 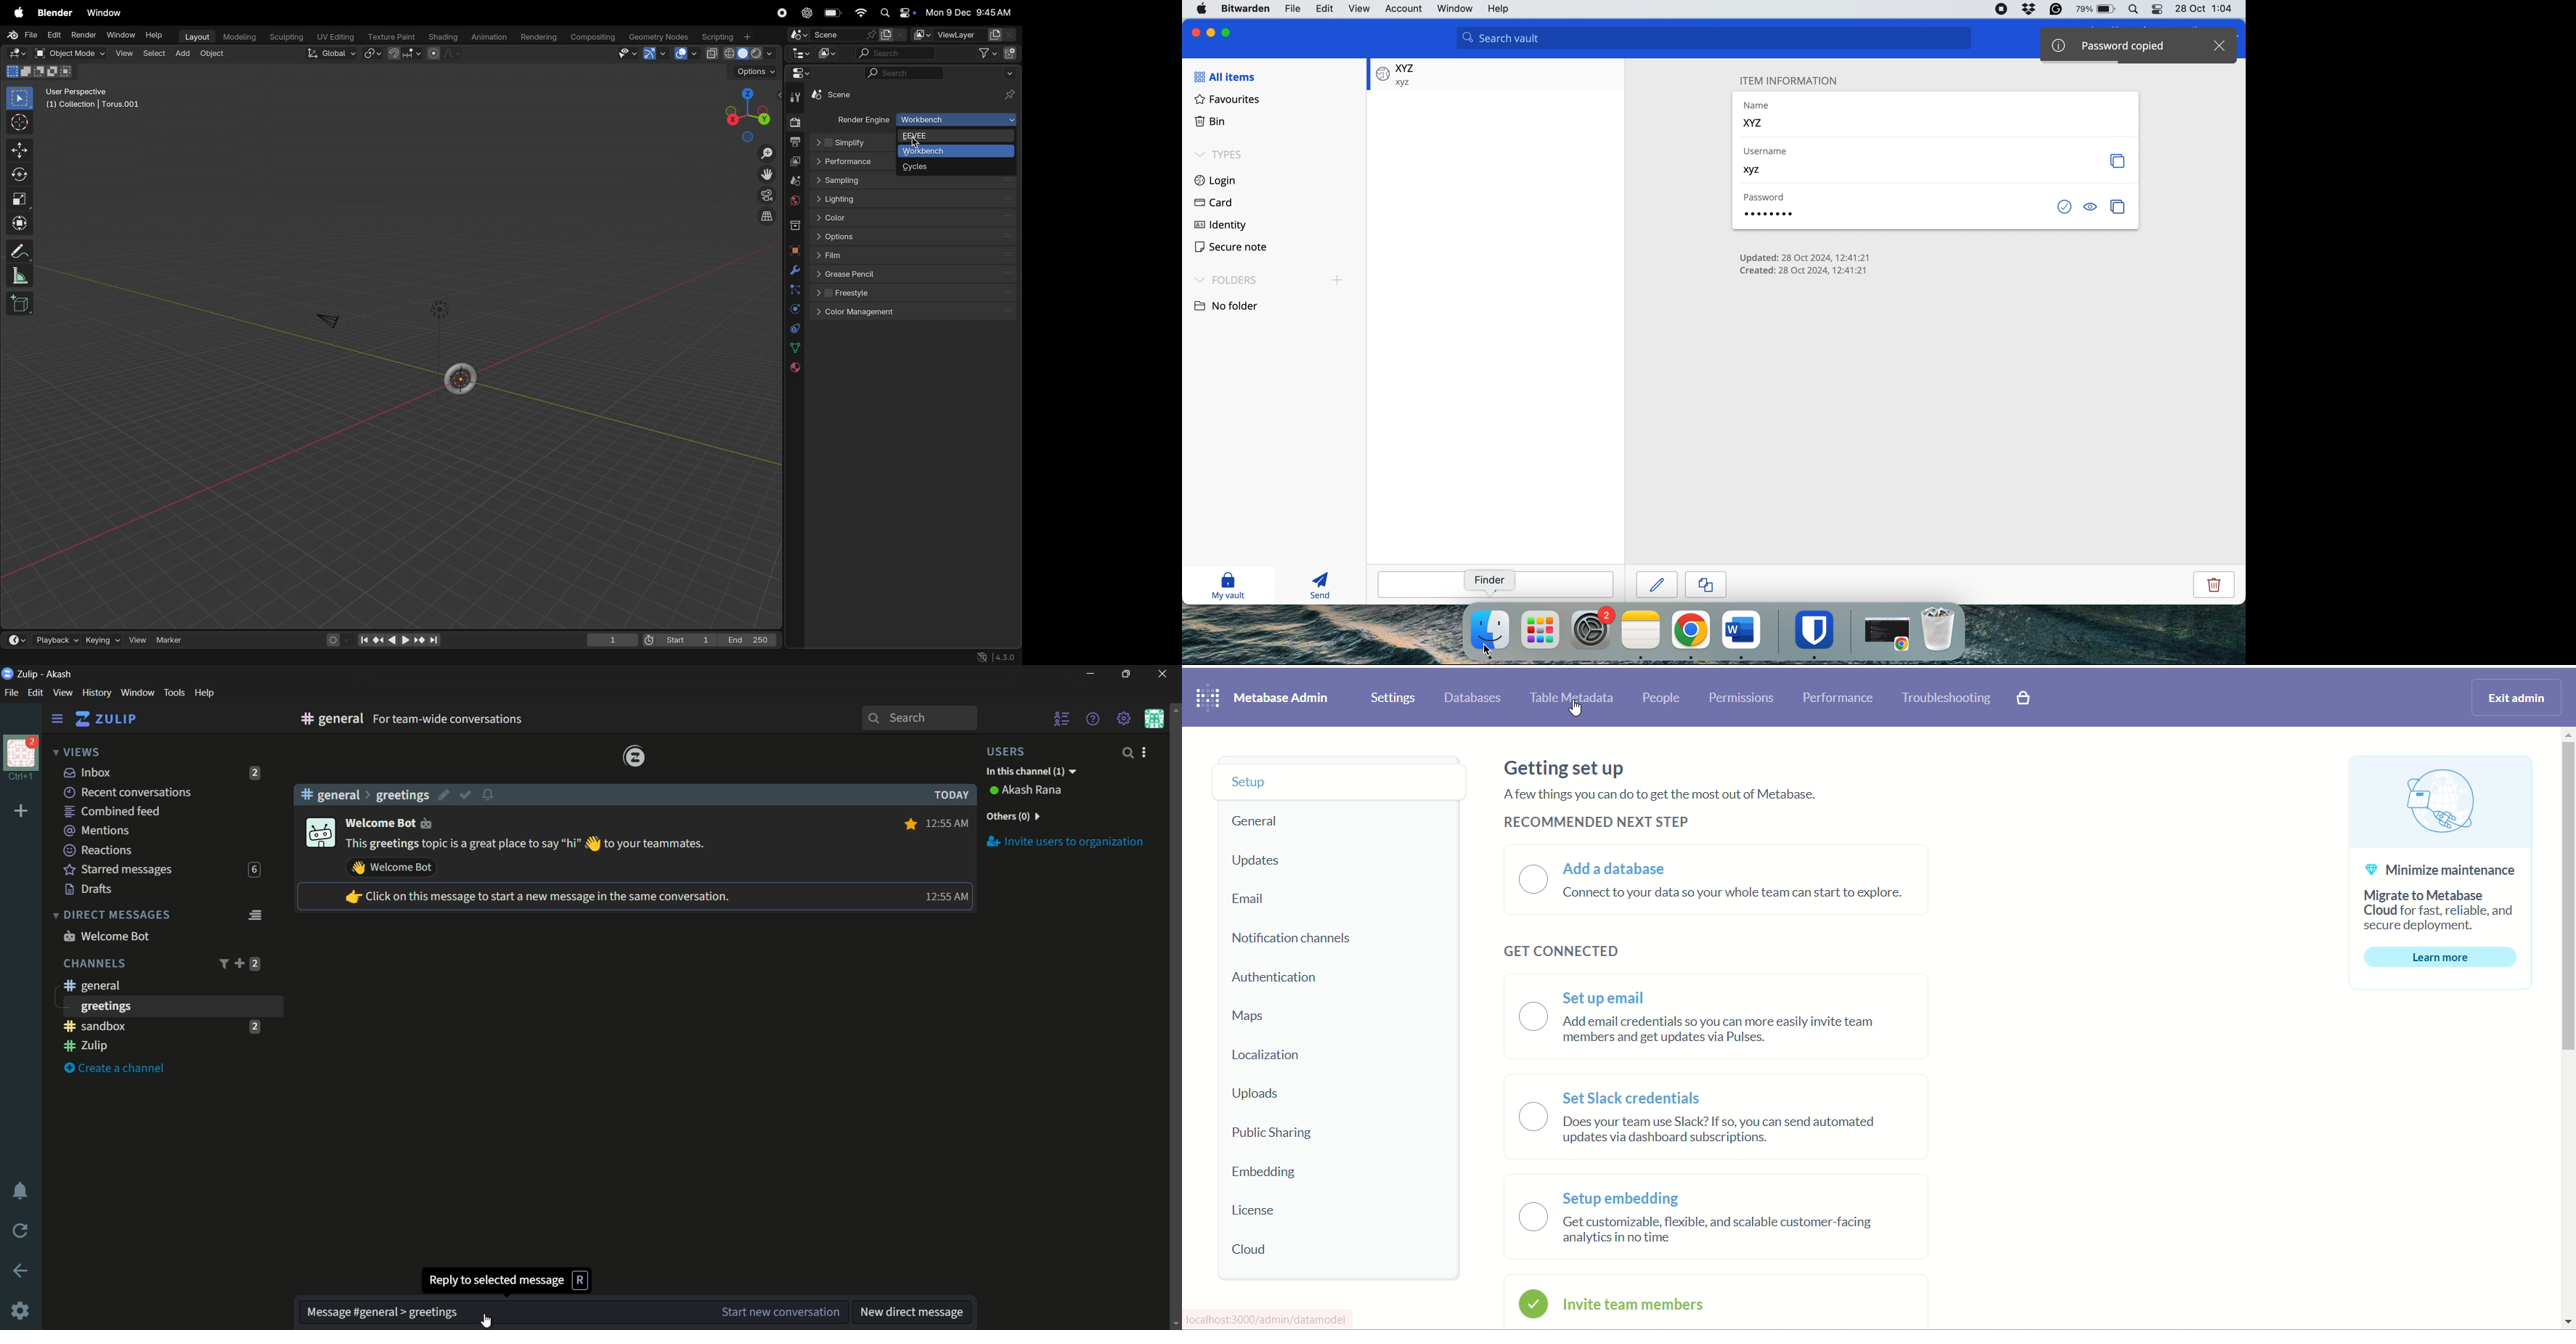 What do you see at coordinates (779, 1312) in the screenshot?
I see `start new conversation` at bounding box center [779, 1312].